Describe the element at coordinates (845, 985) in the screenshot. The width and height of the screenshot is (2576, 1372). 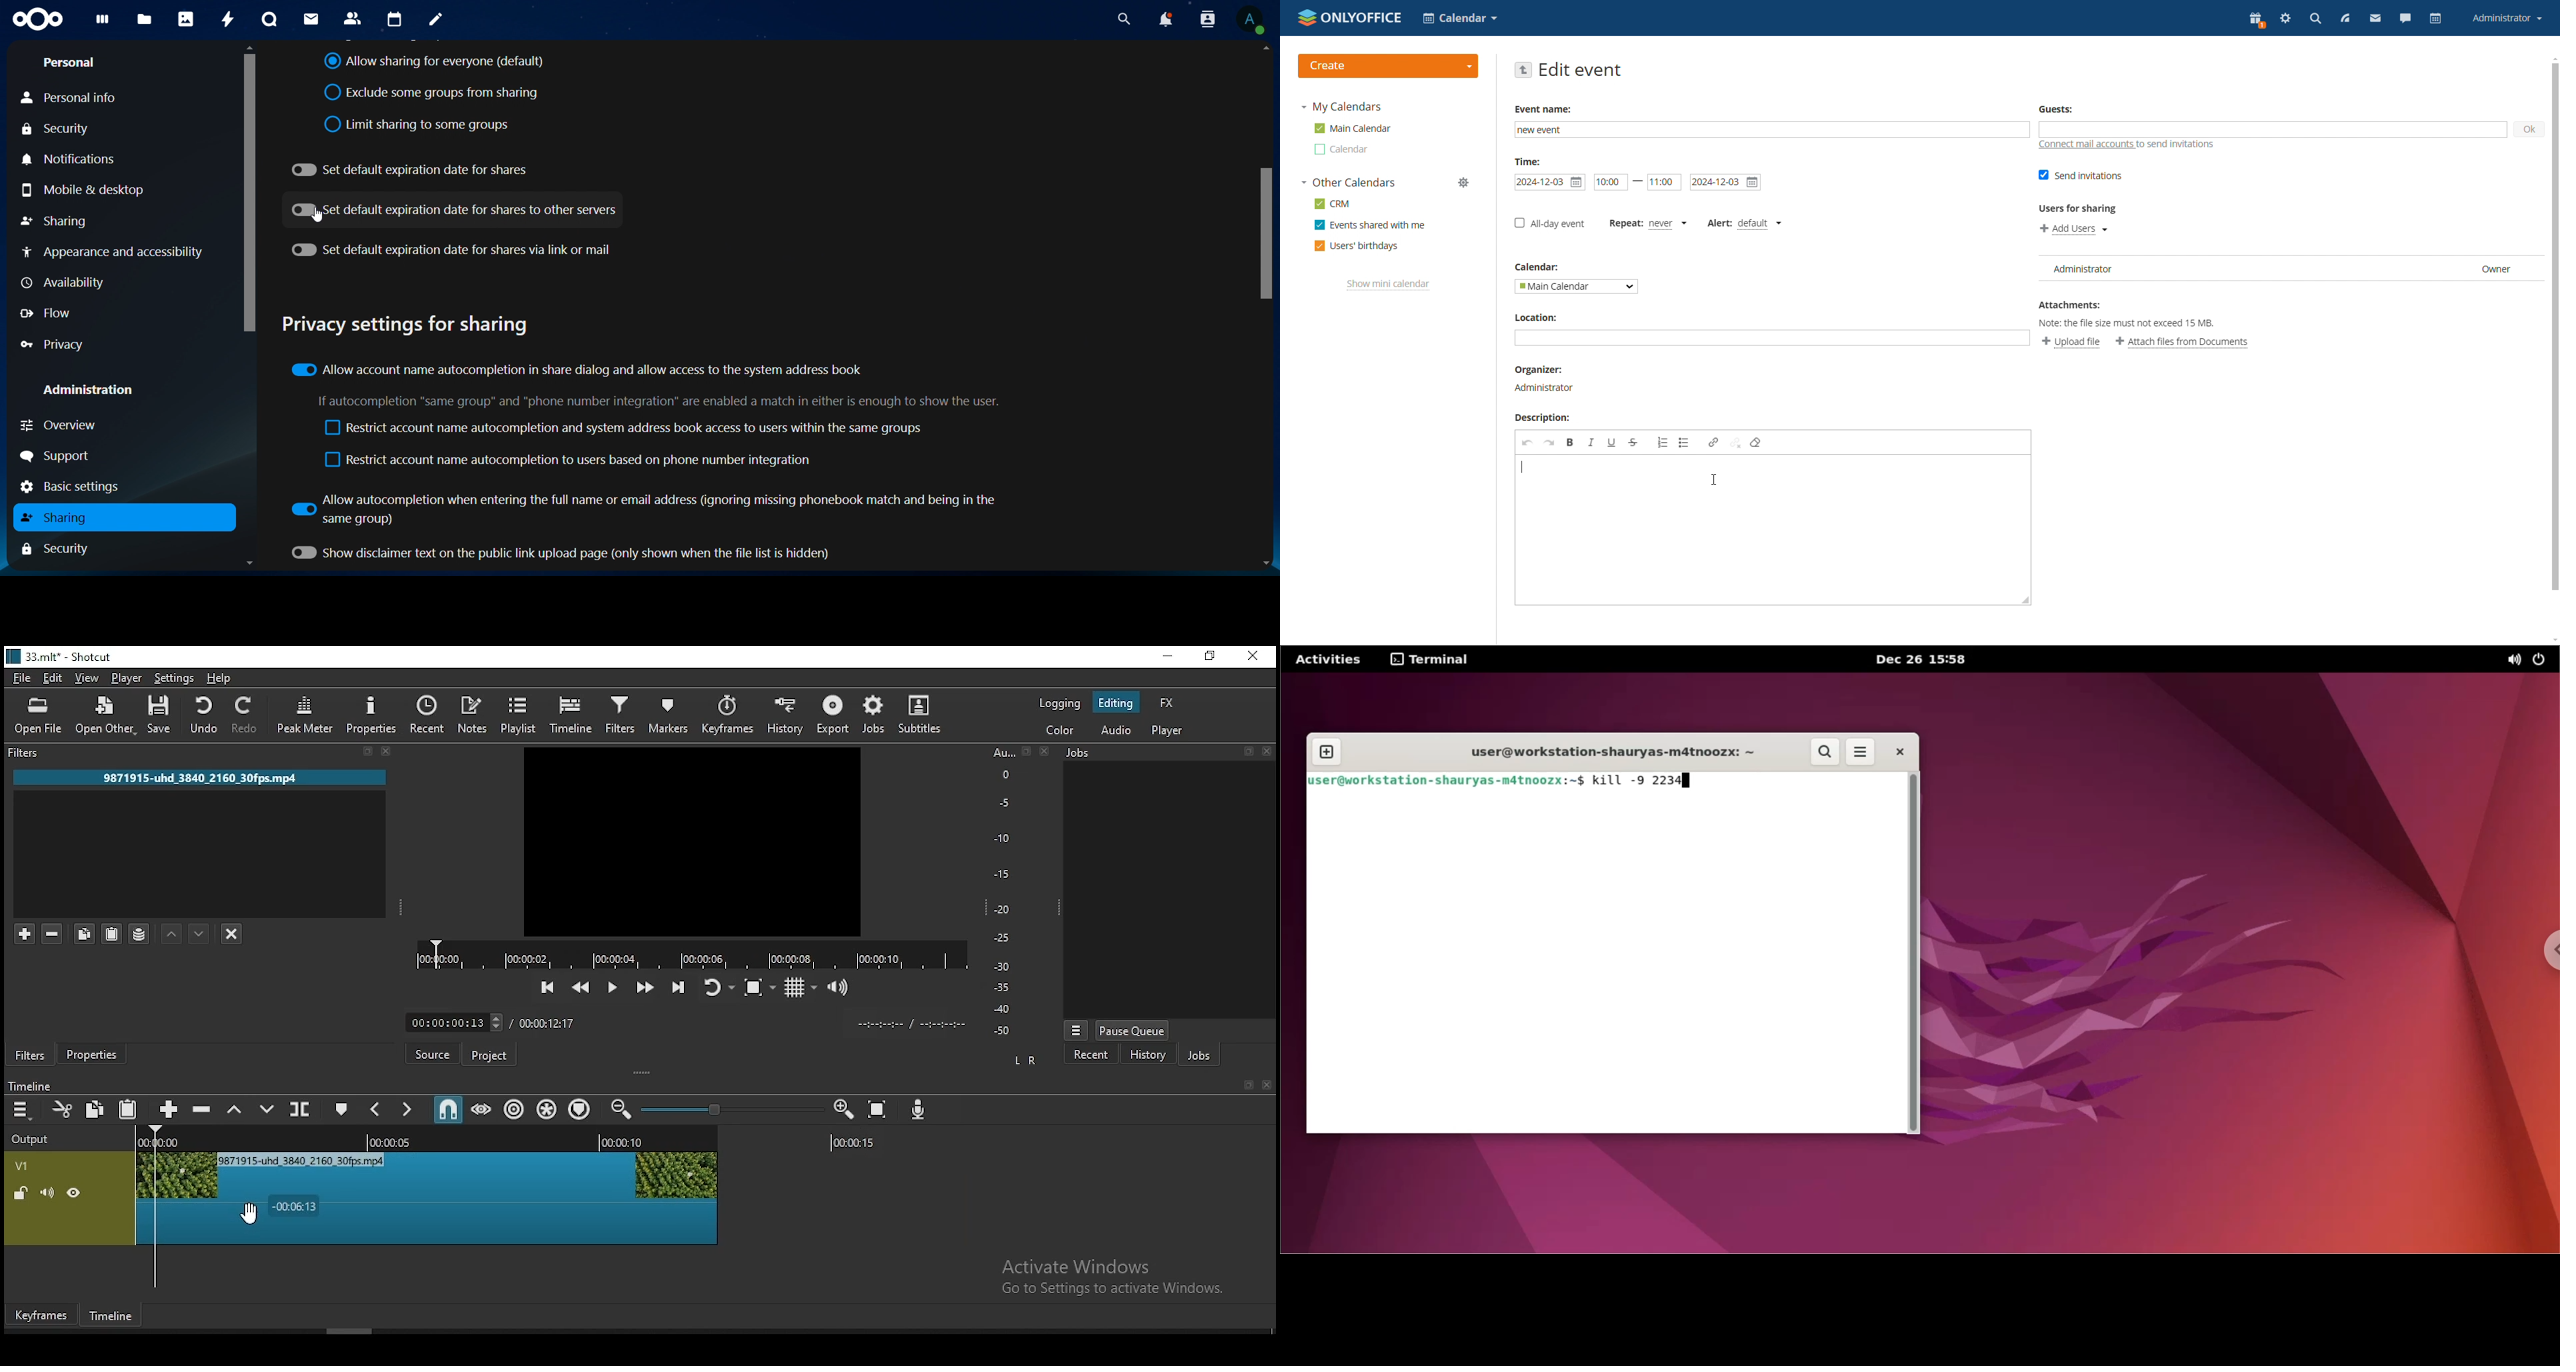
I see `show video volume control` at that location.